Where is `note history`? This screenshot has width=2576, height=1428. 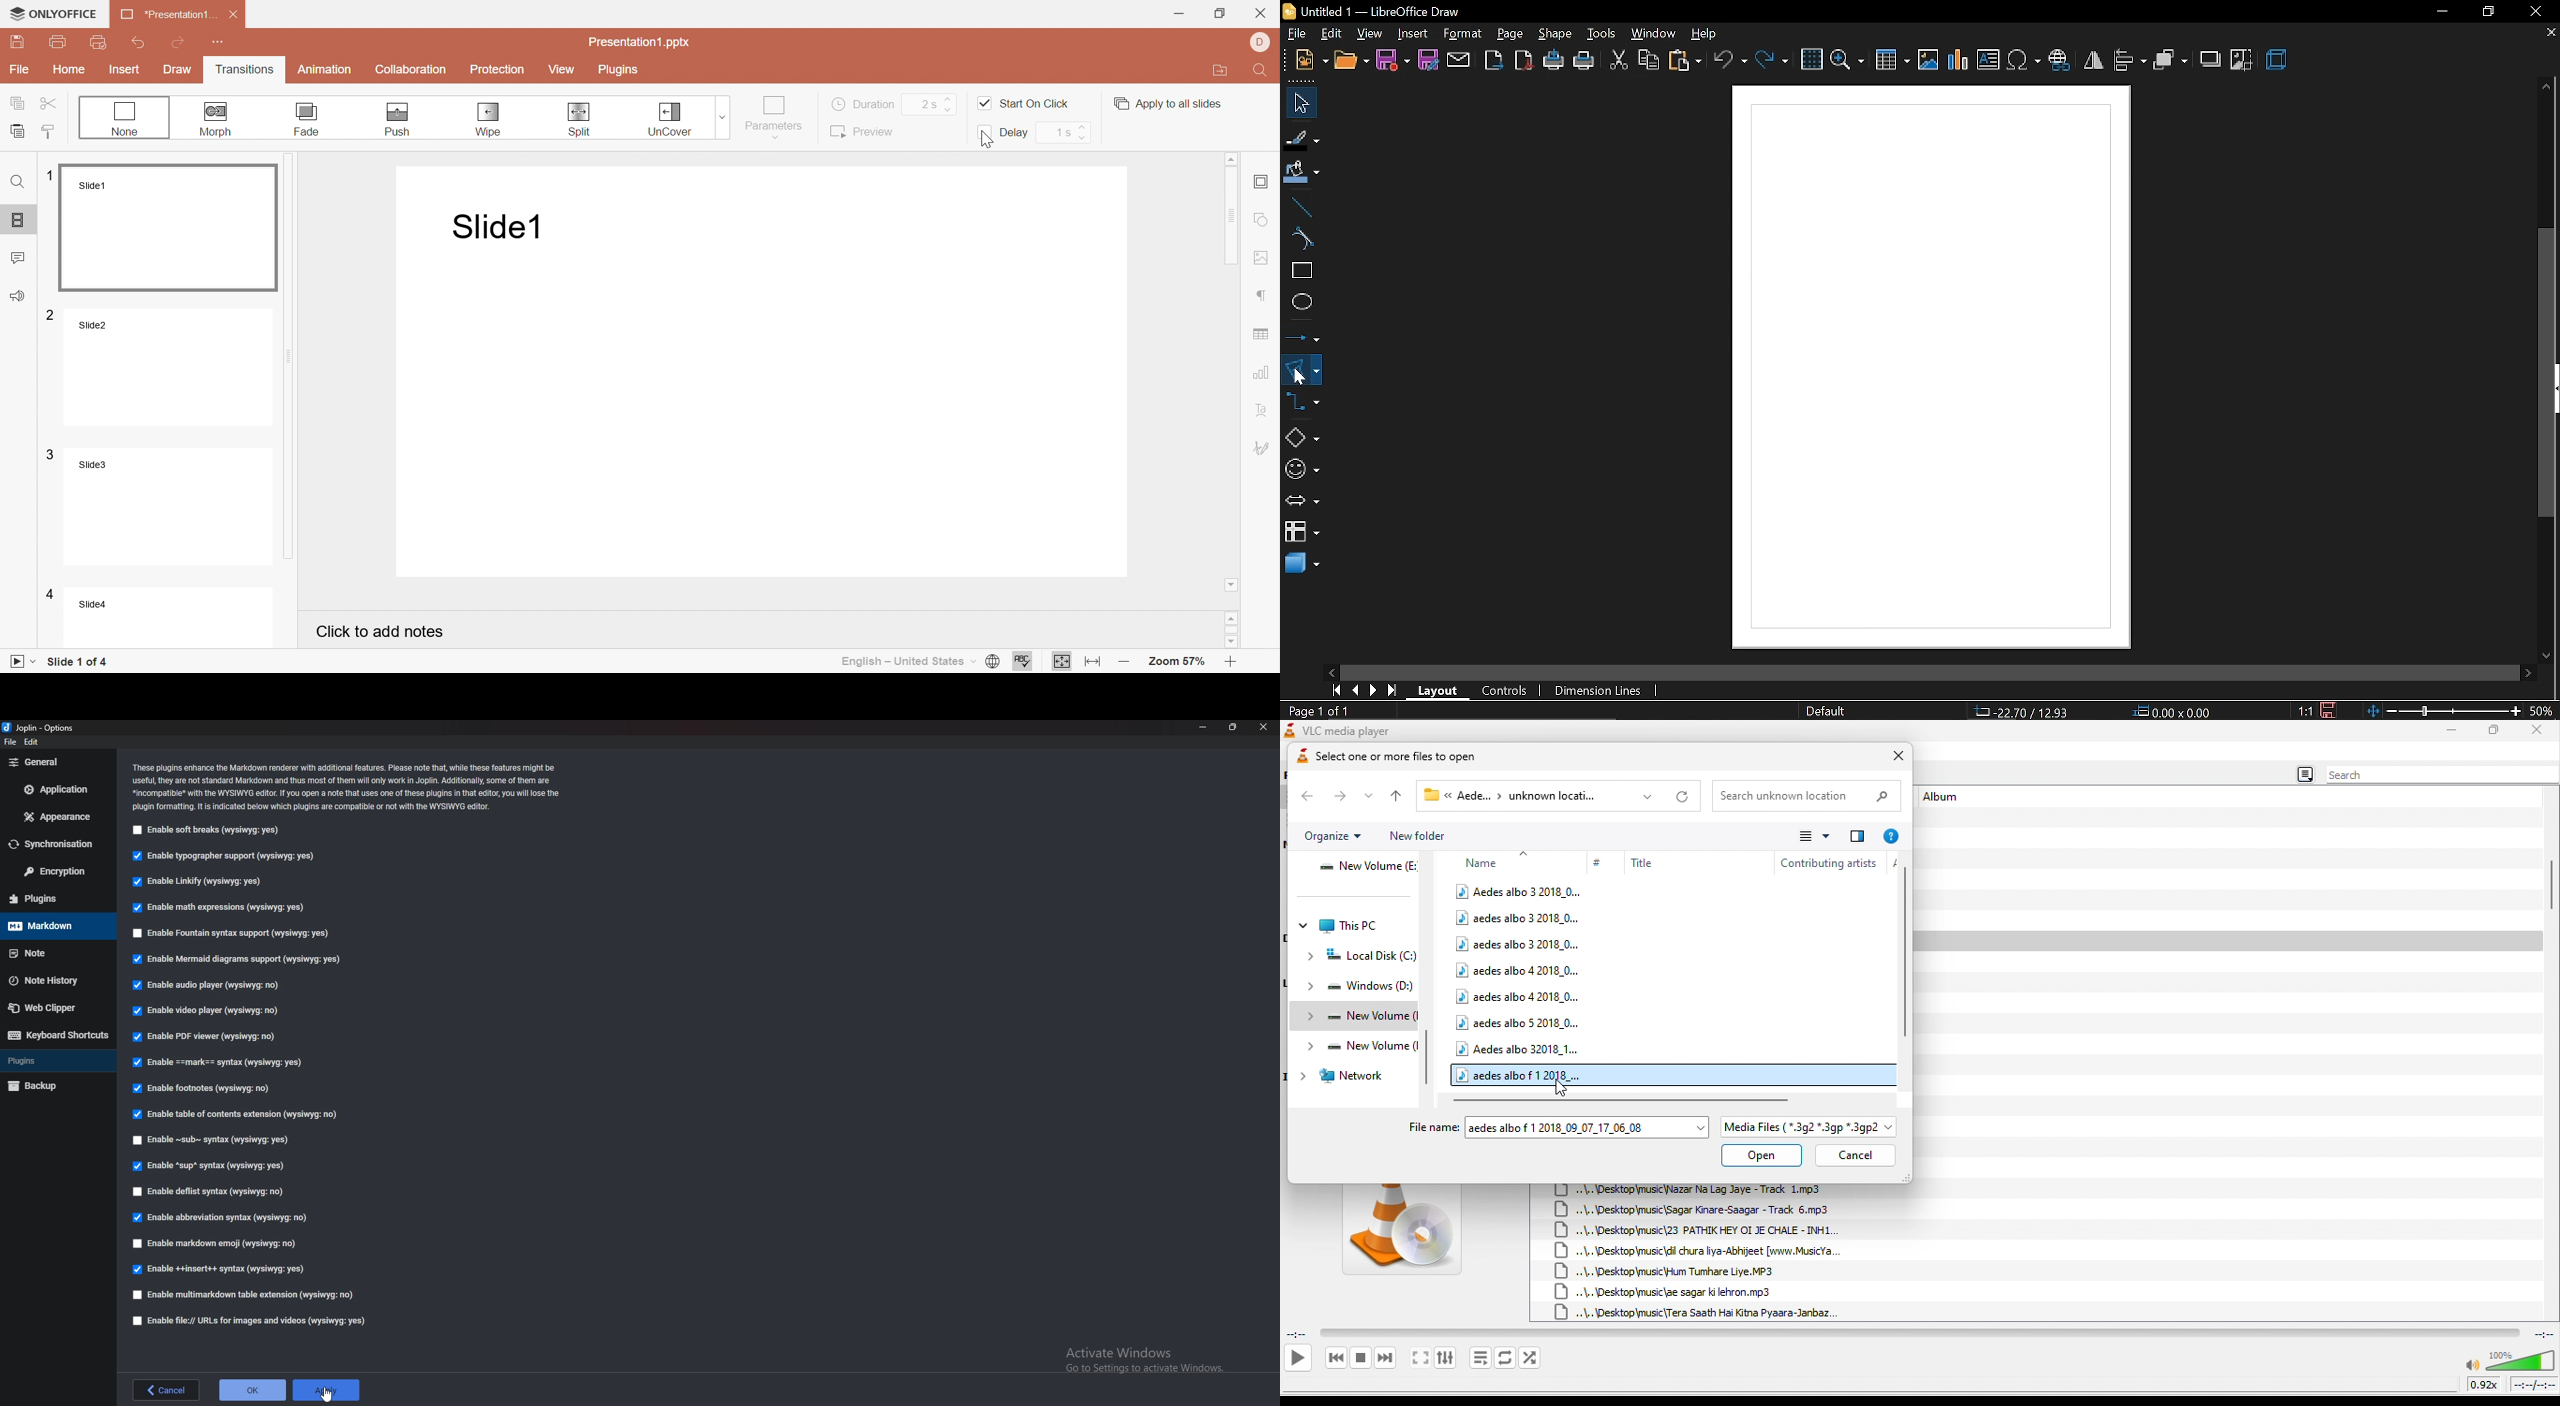 note history is located at coordinates (53, 981).